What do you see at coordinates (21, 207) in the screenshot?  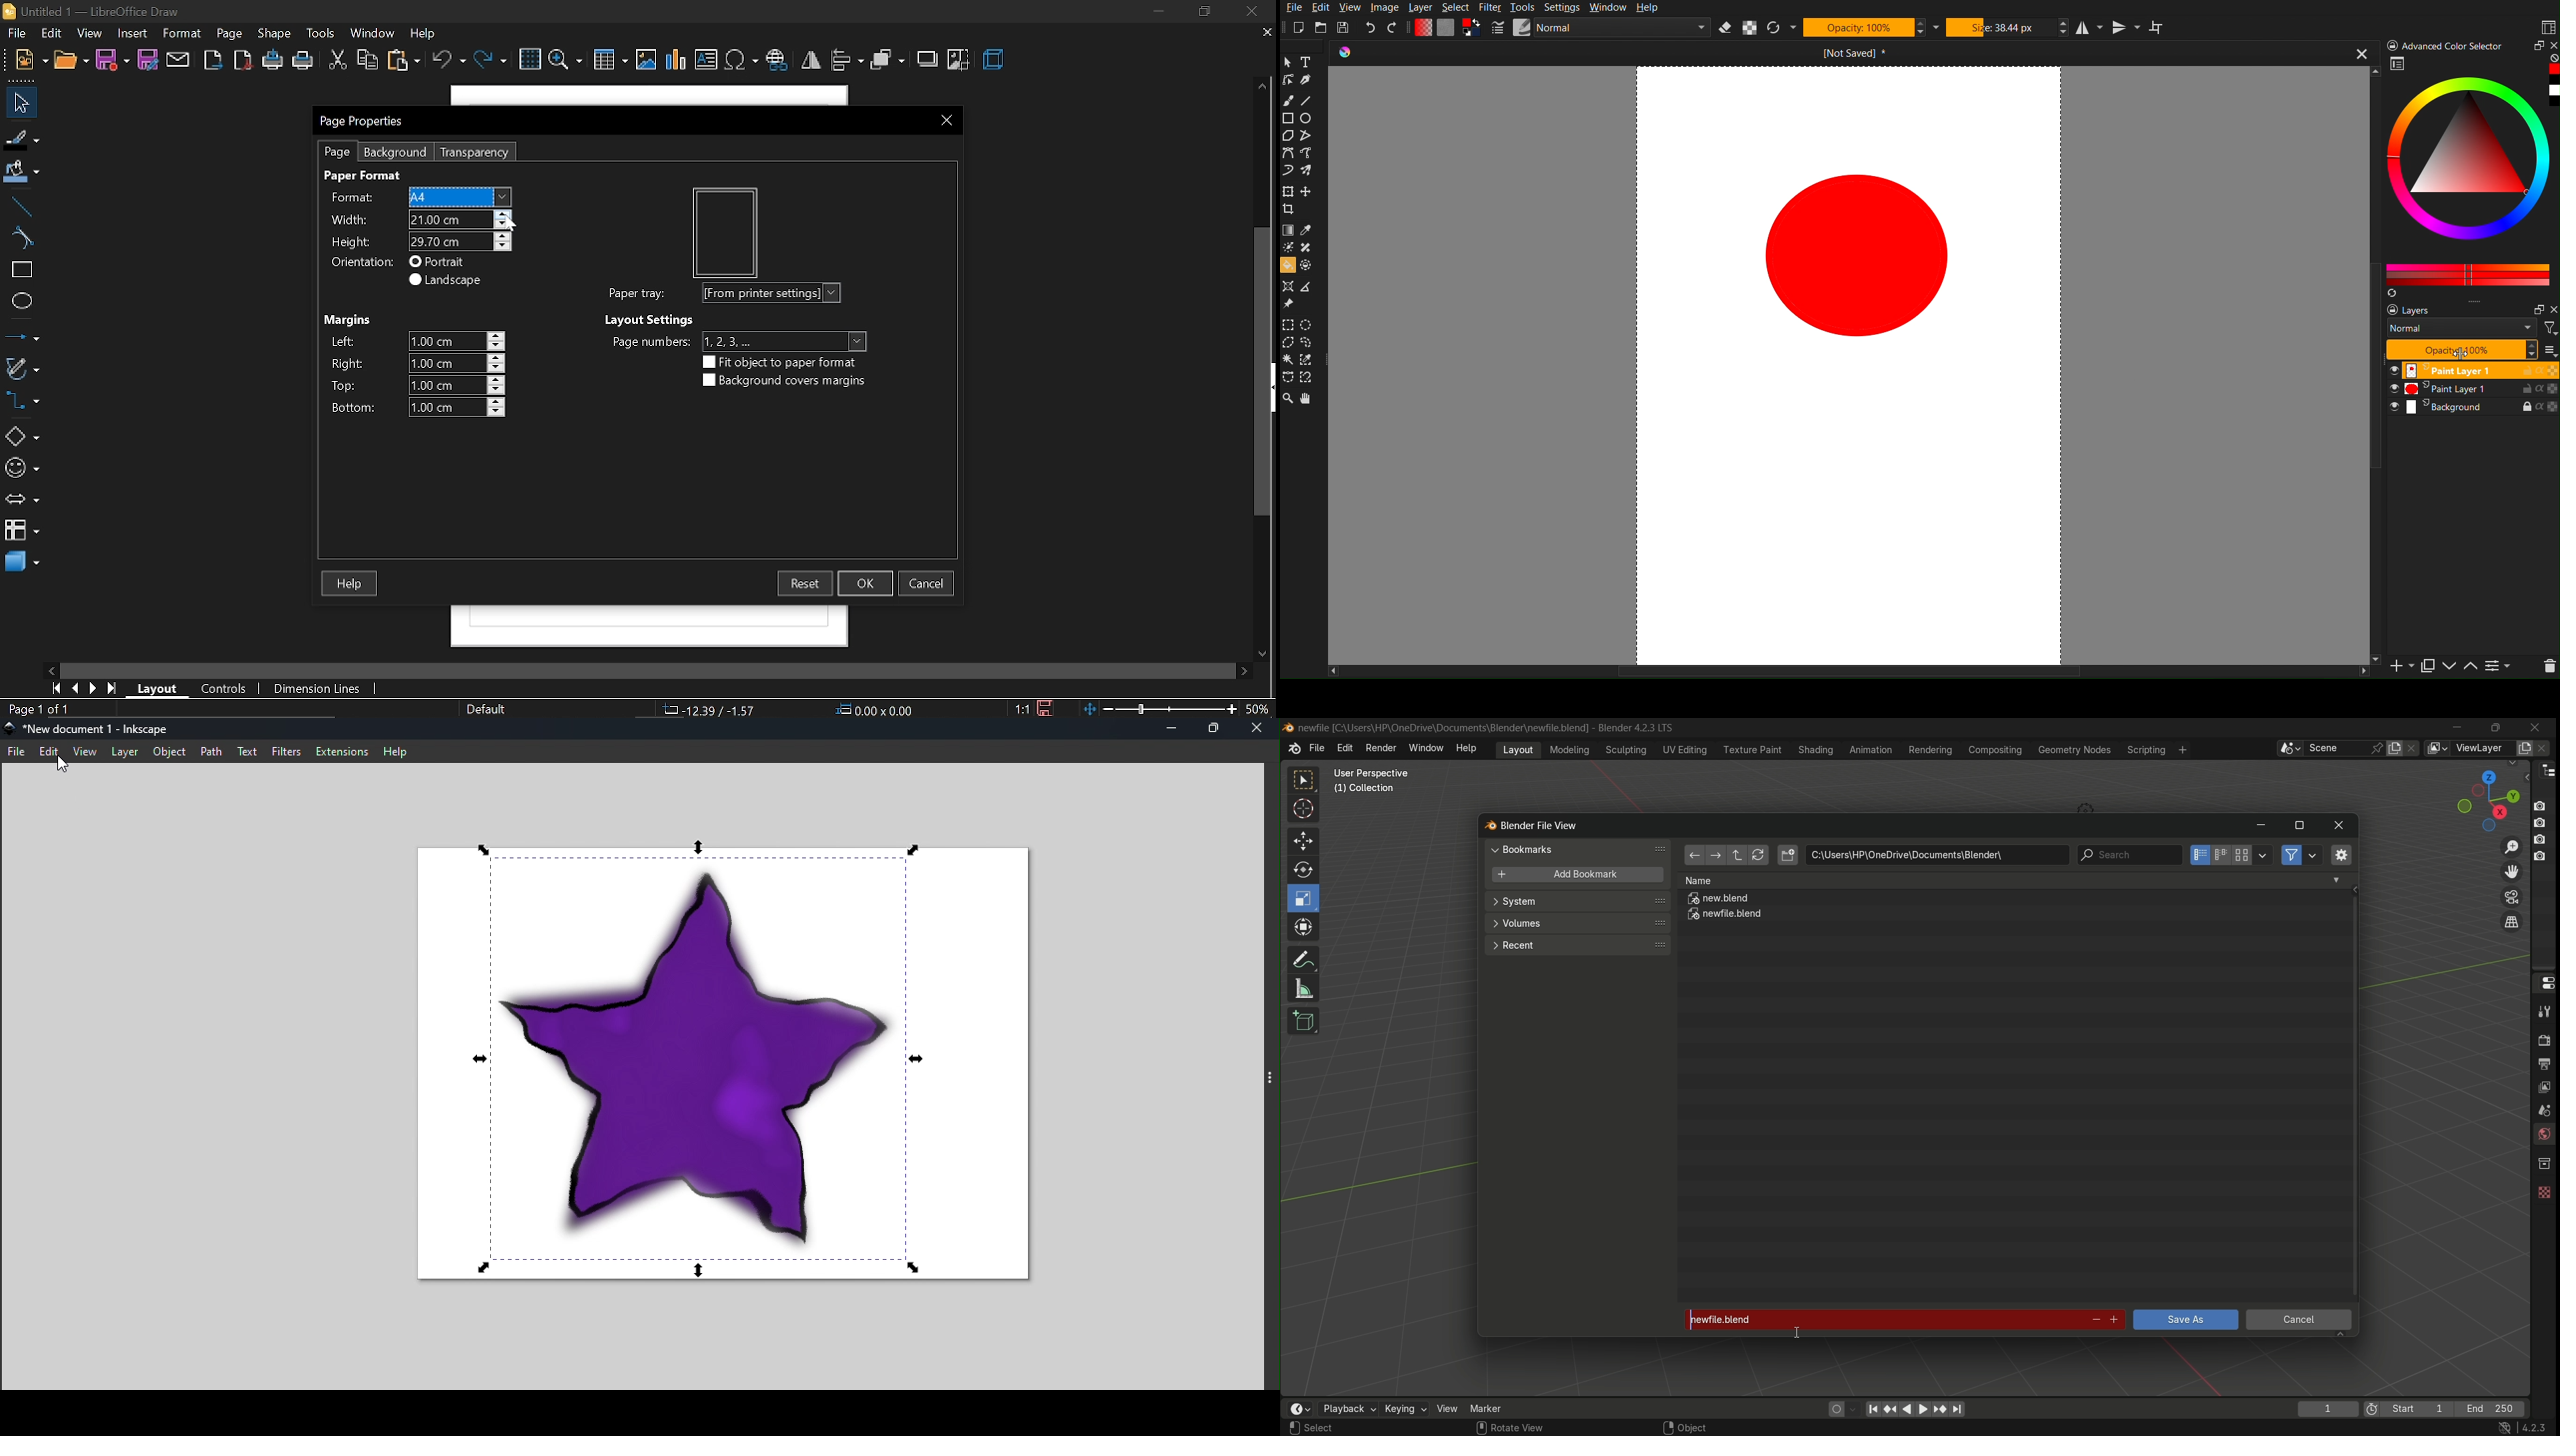 I see `line` at bounding box center [21, 207].